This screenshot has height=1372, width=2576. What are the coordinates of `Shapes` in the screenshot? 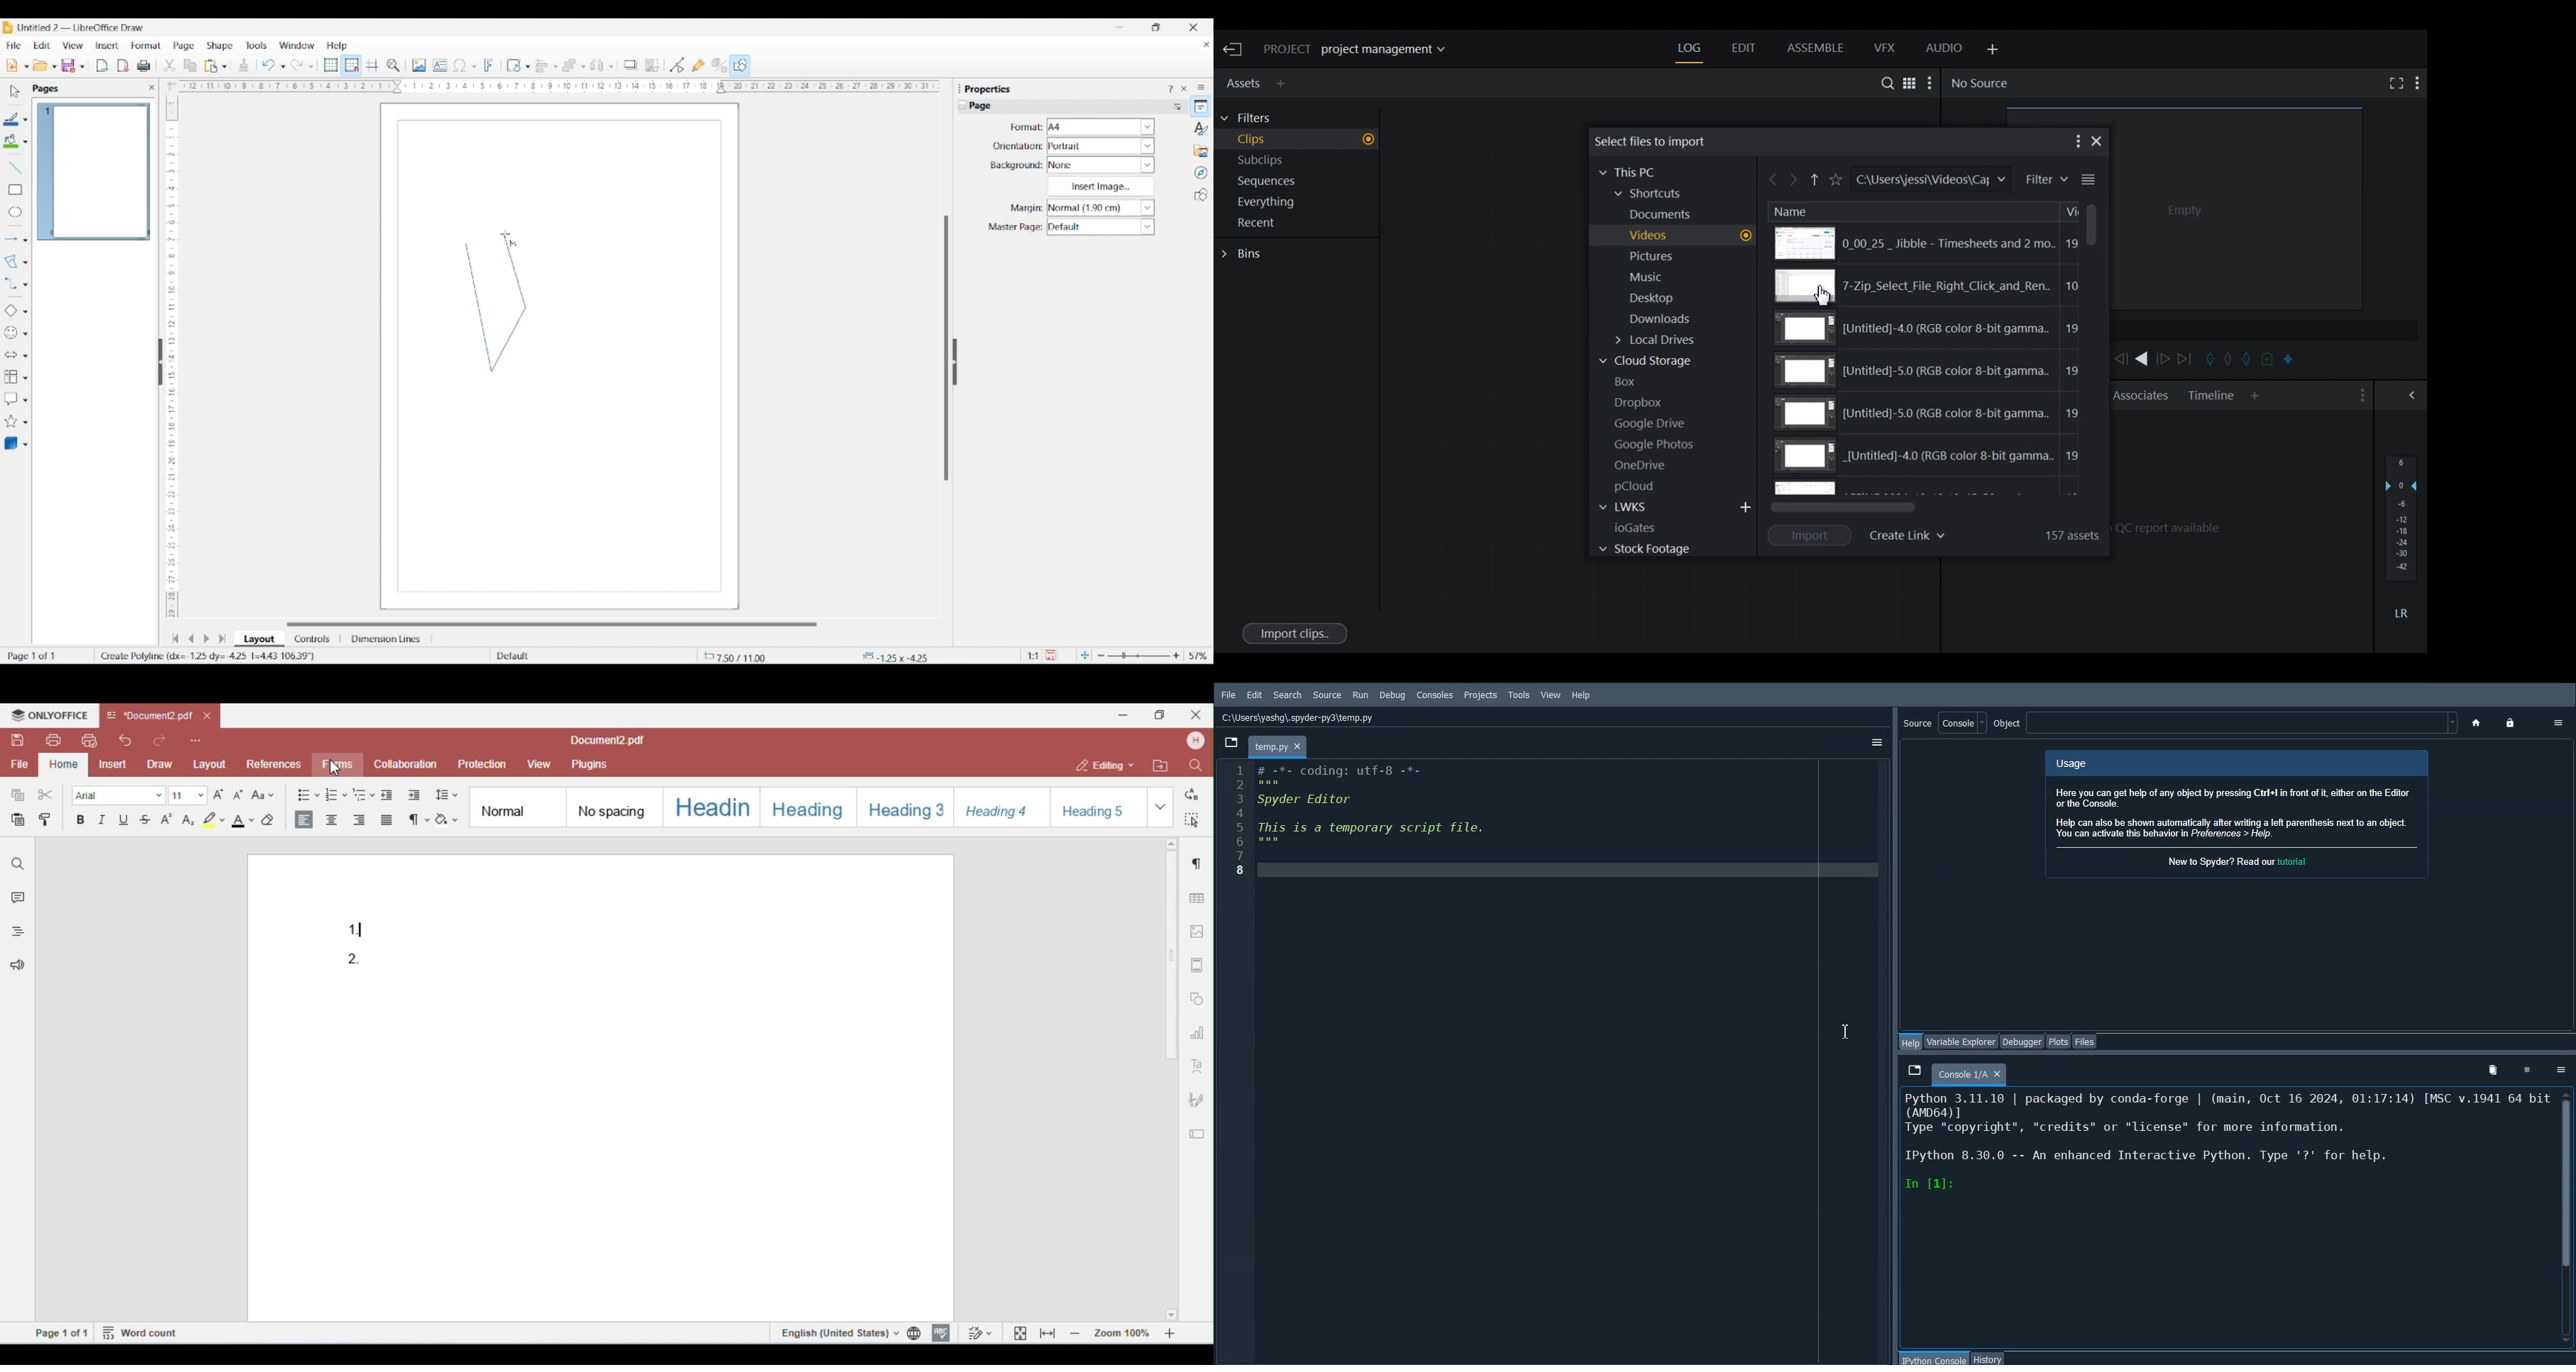 It's located at (1201, 195).